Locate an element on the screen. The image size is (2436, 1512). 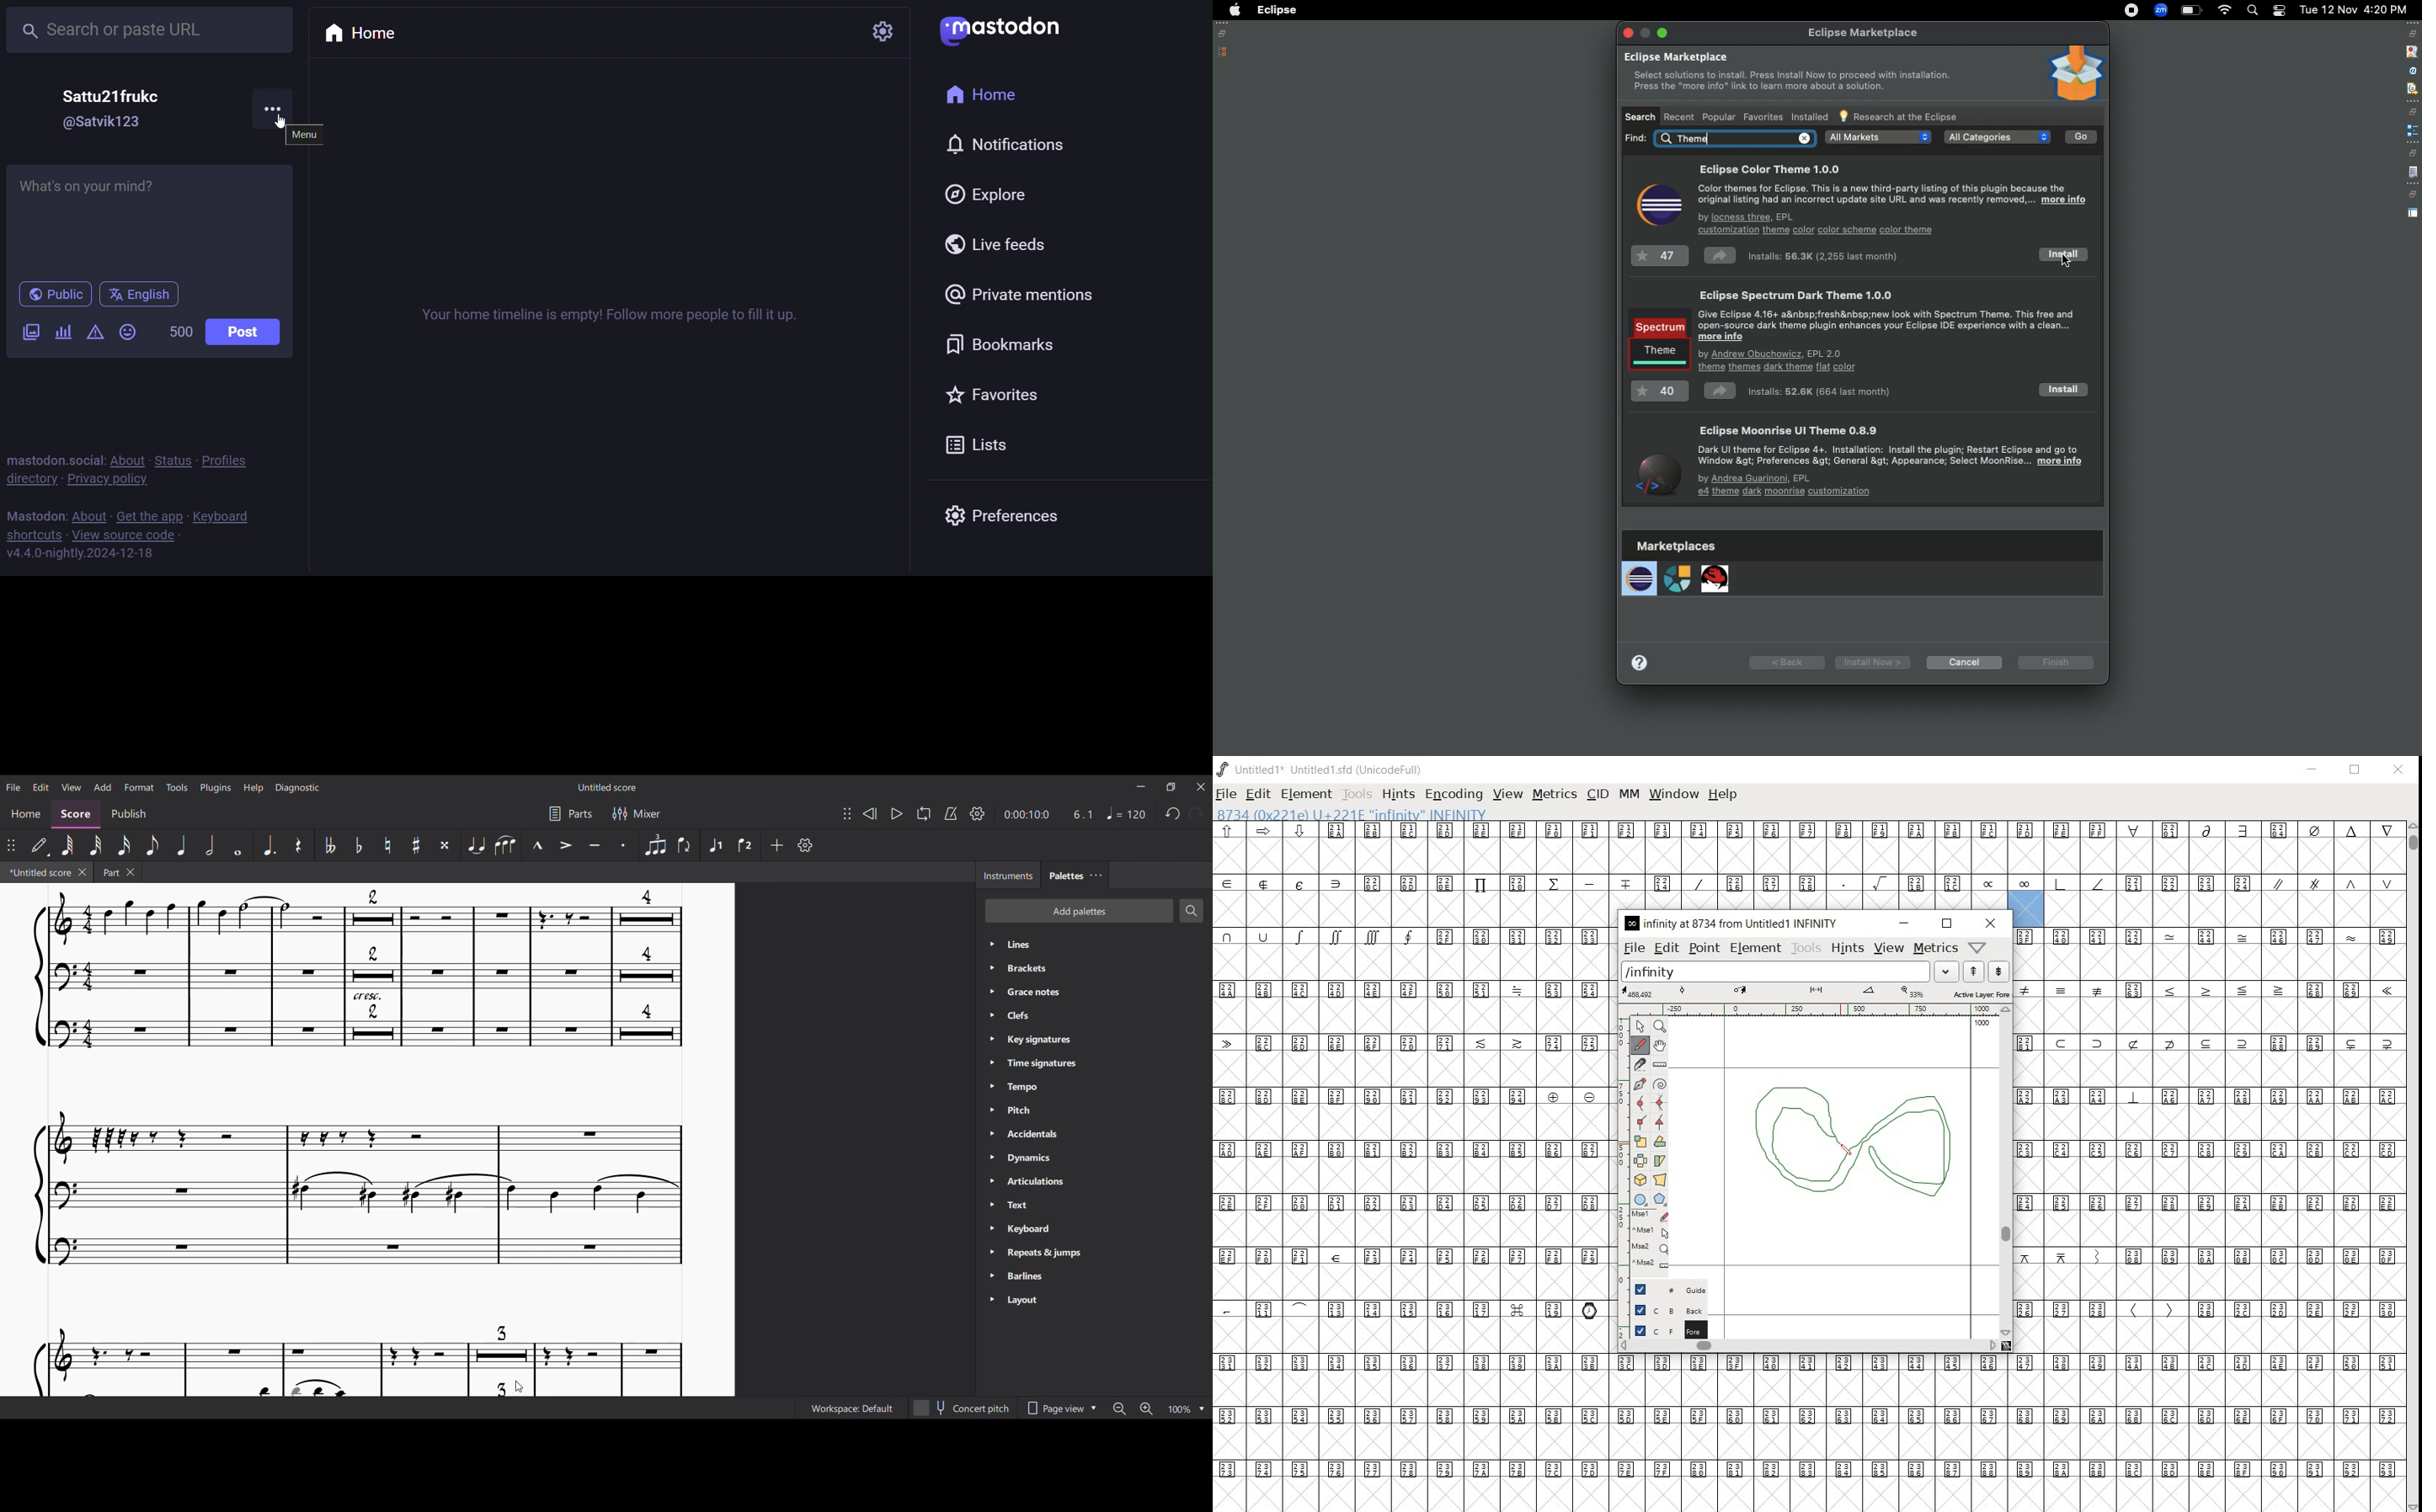
Default is located at coordinates (40, 846).